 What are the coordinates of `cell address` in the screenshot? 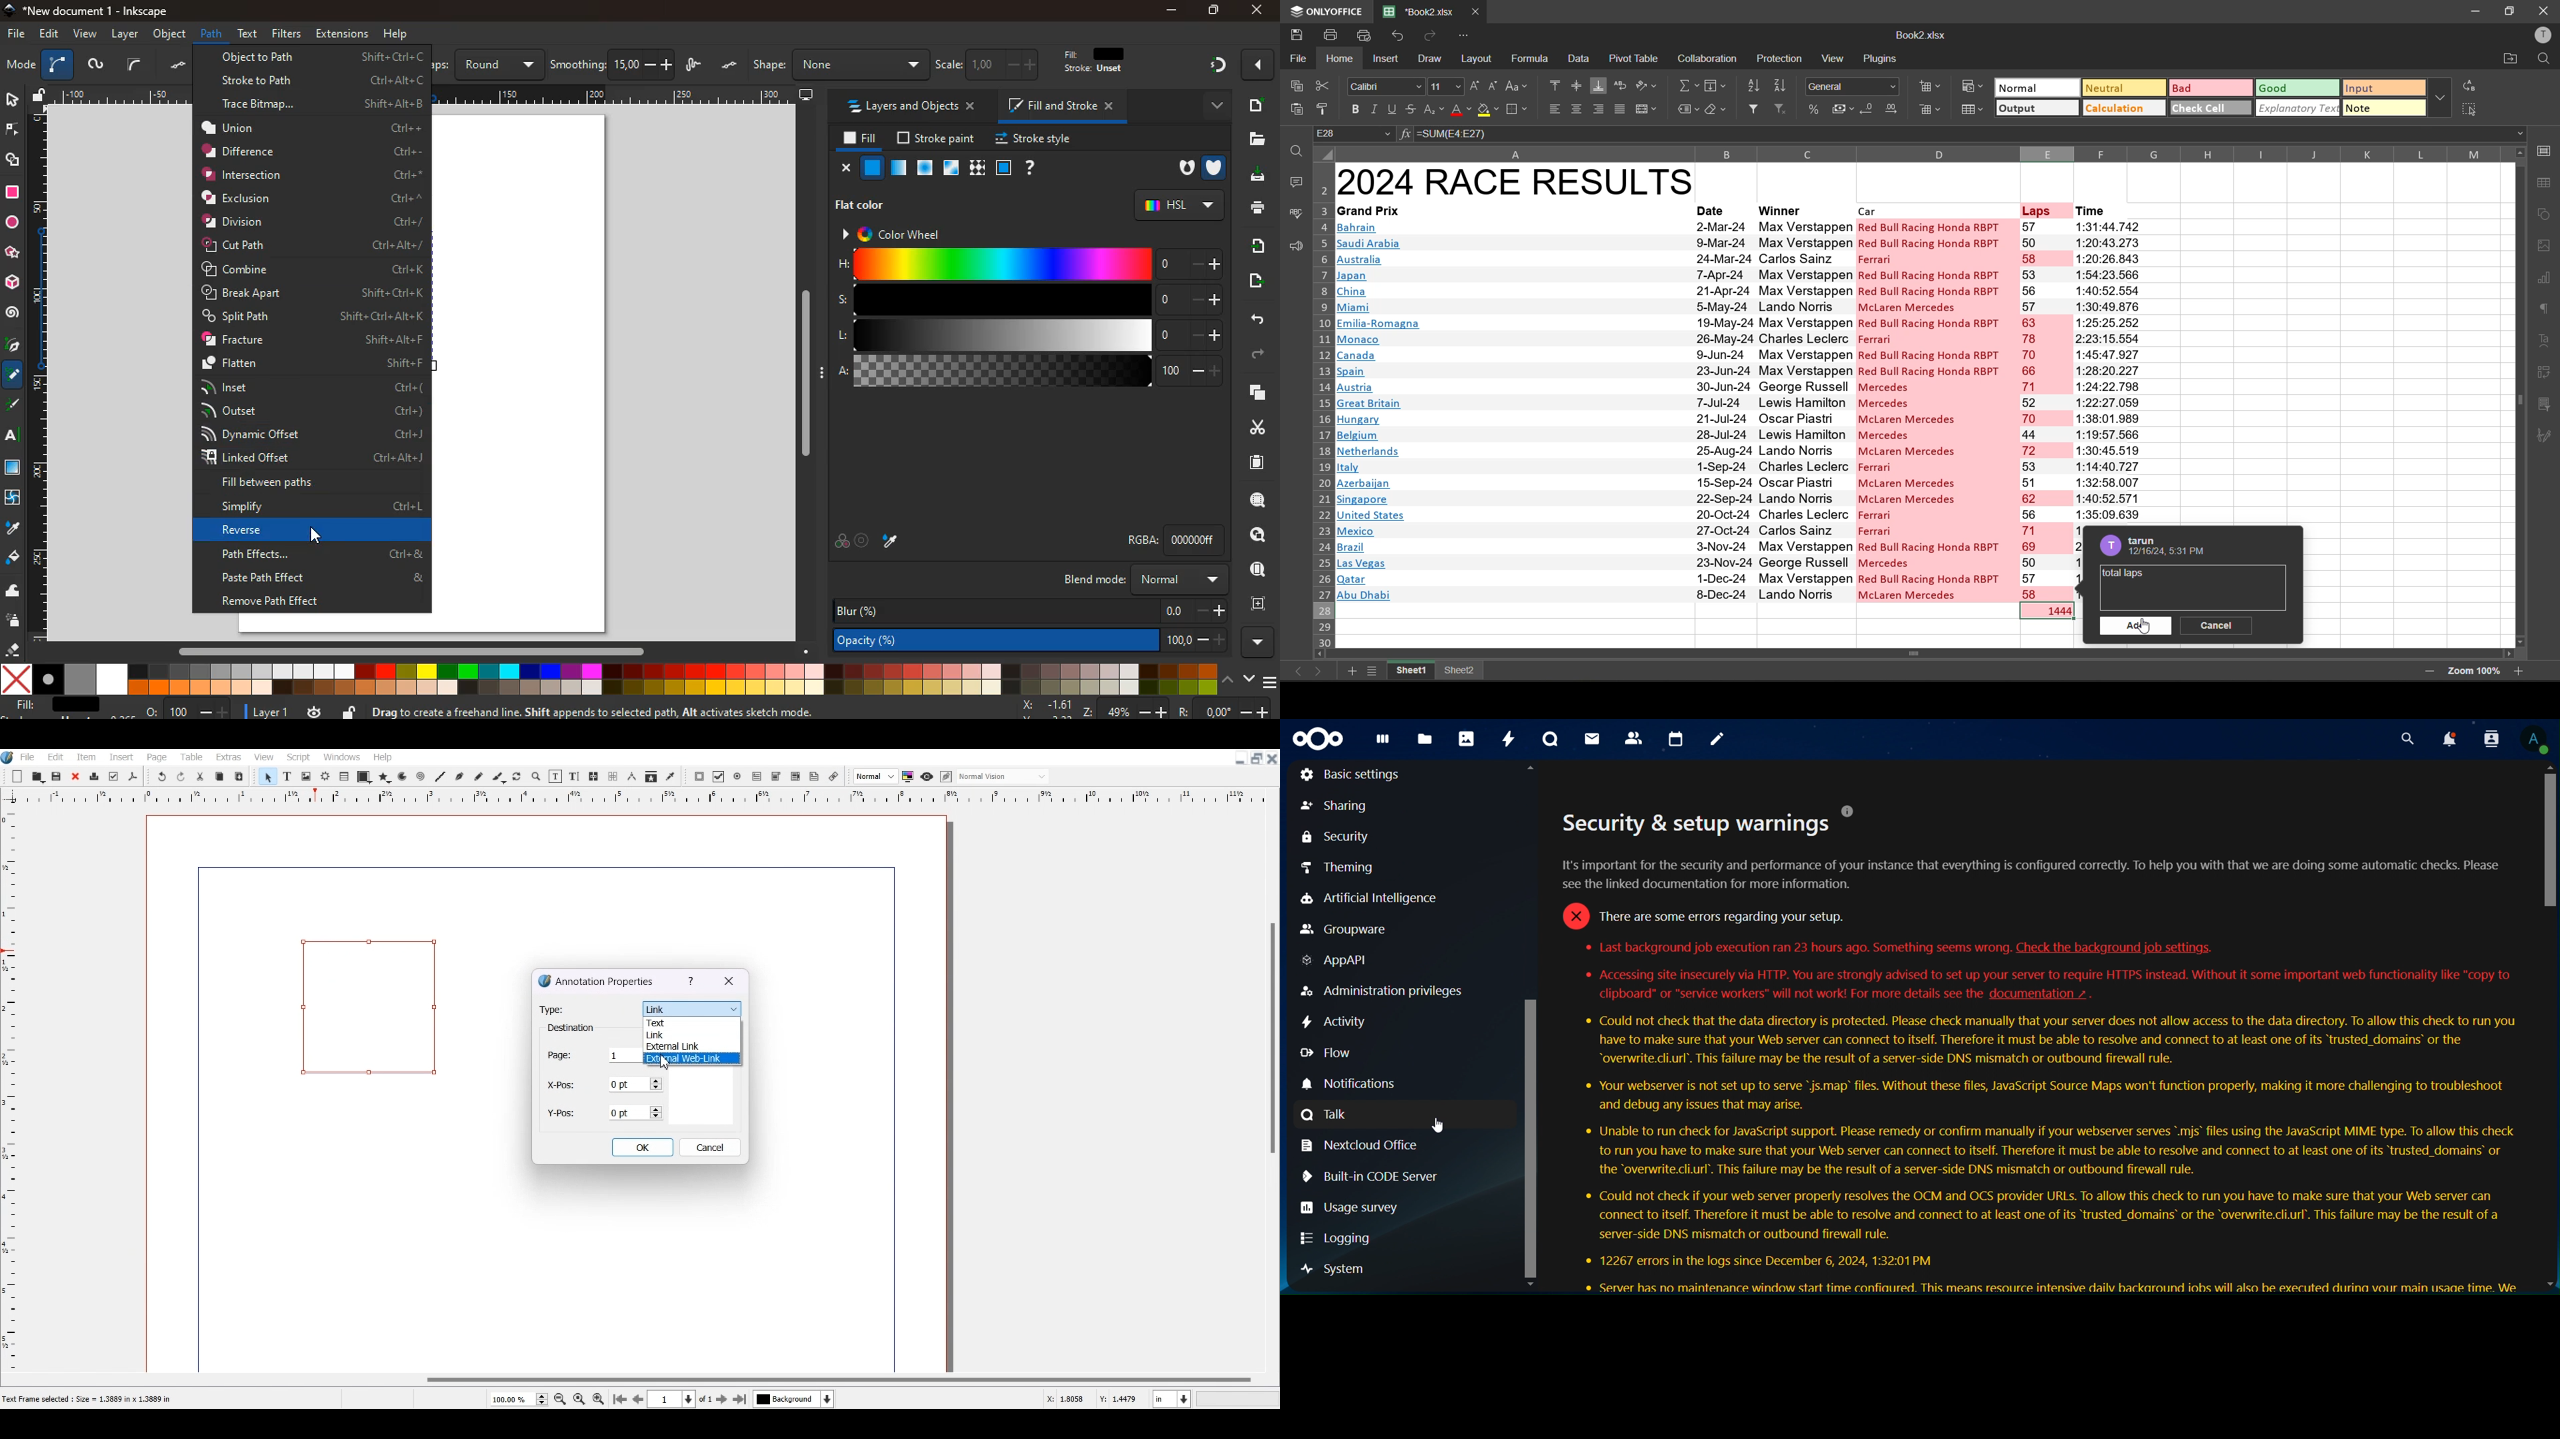 It's located at (1353, 133).